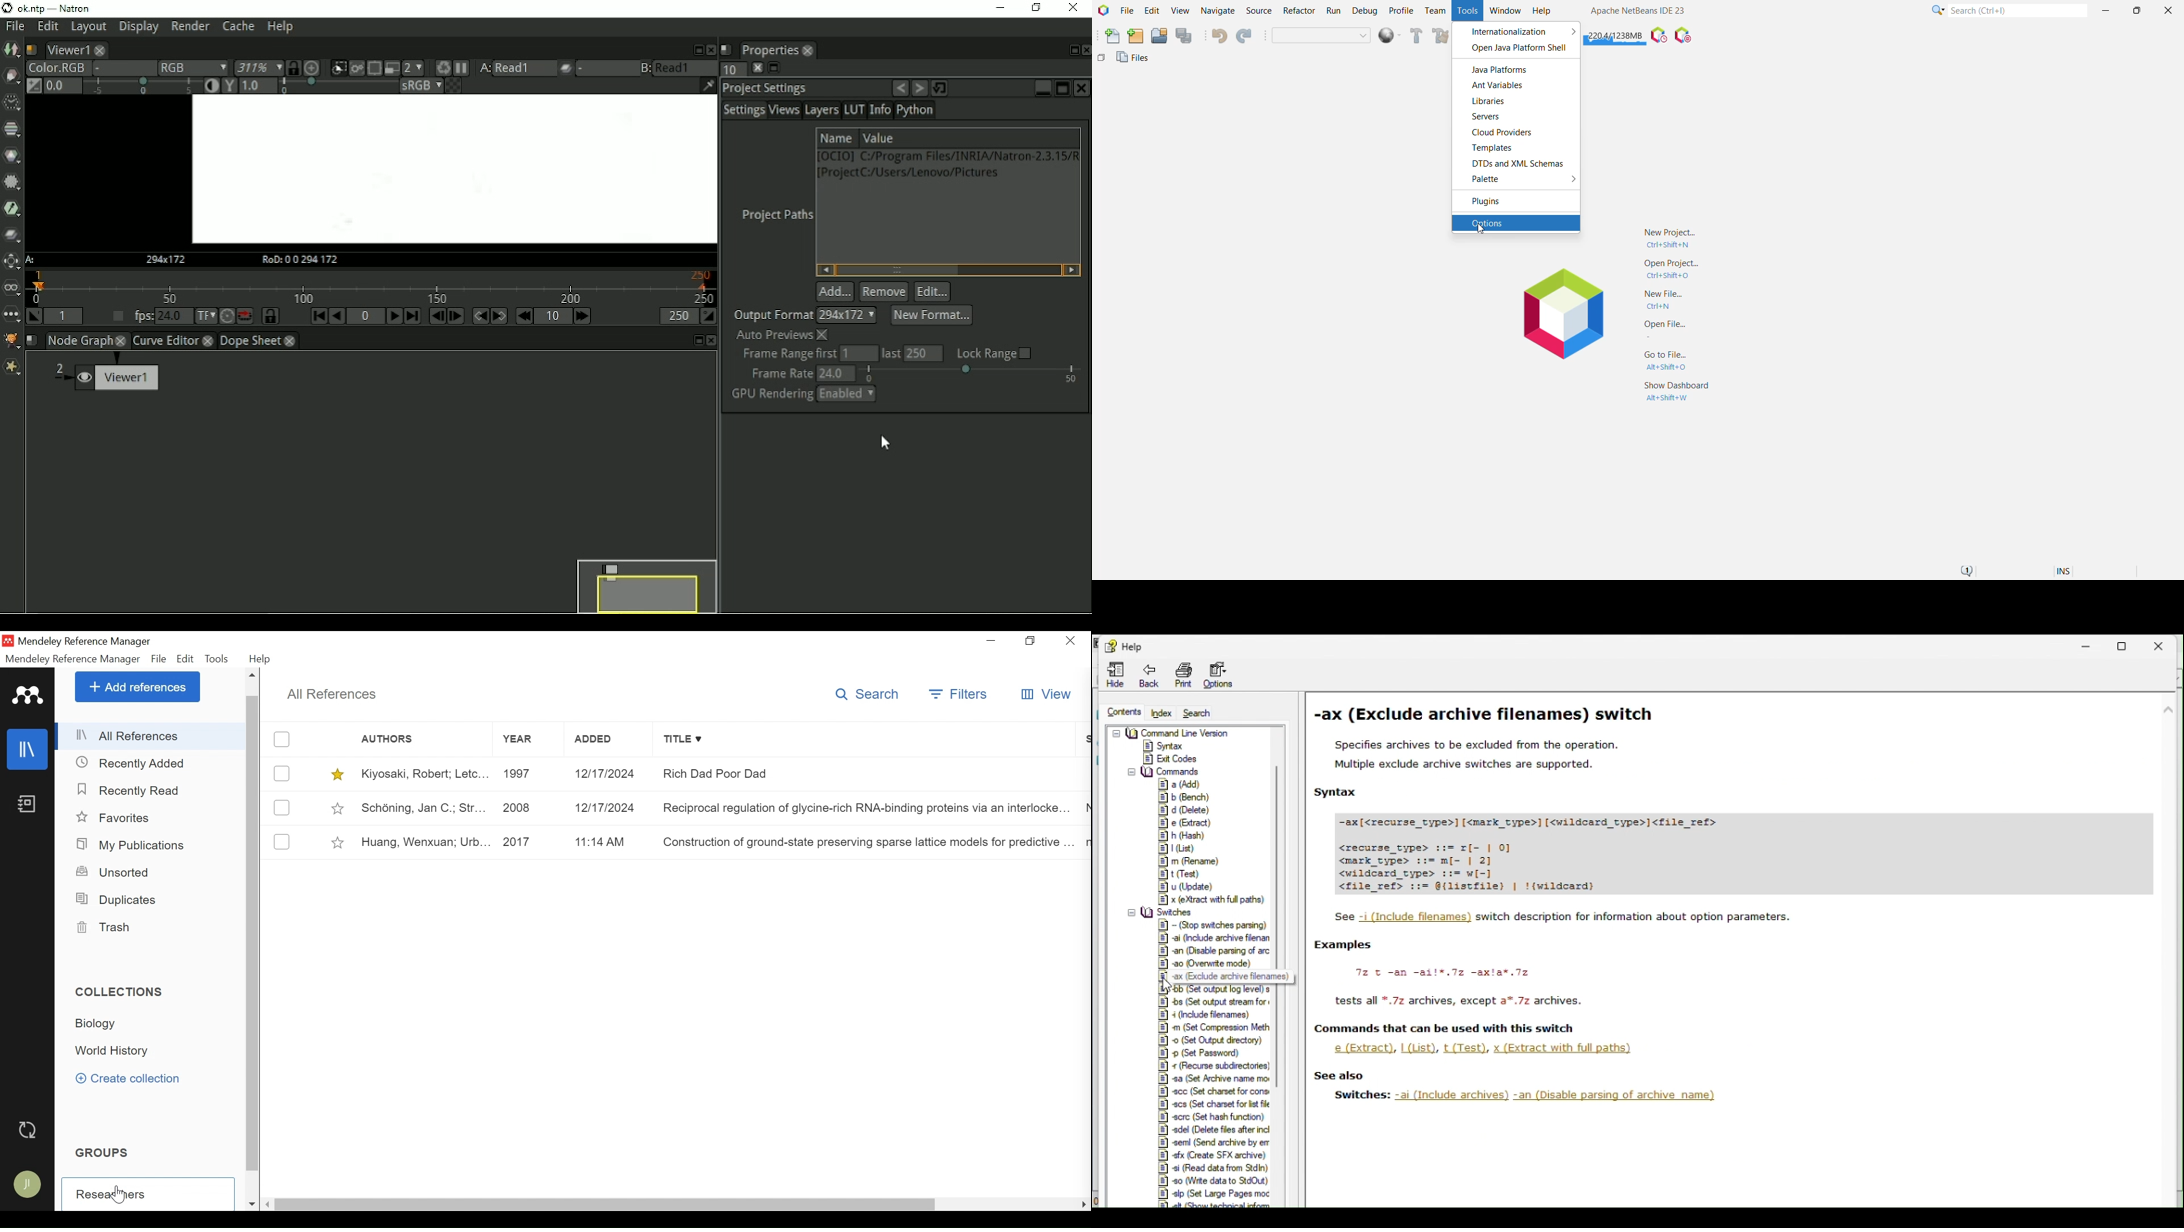 Image resolution: width=2184 pixels, height=1232 pixels. What do you see at coordinates (529, 842) in the screenshot?
I see `2017` at bounding box center [529, 842].